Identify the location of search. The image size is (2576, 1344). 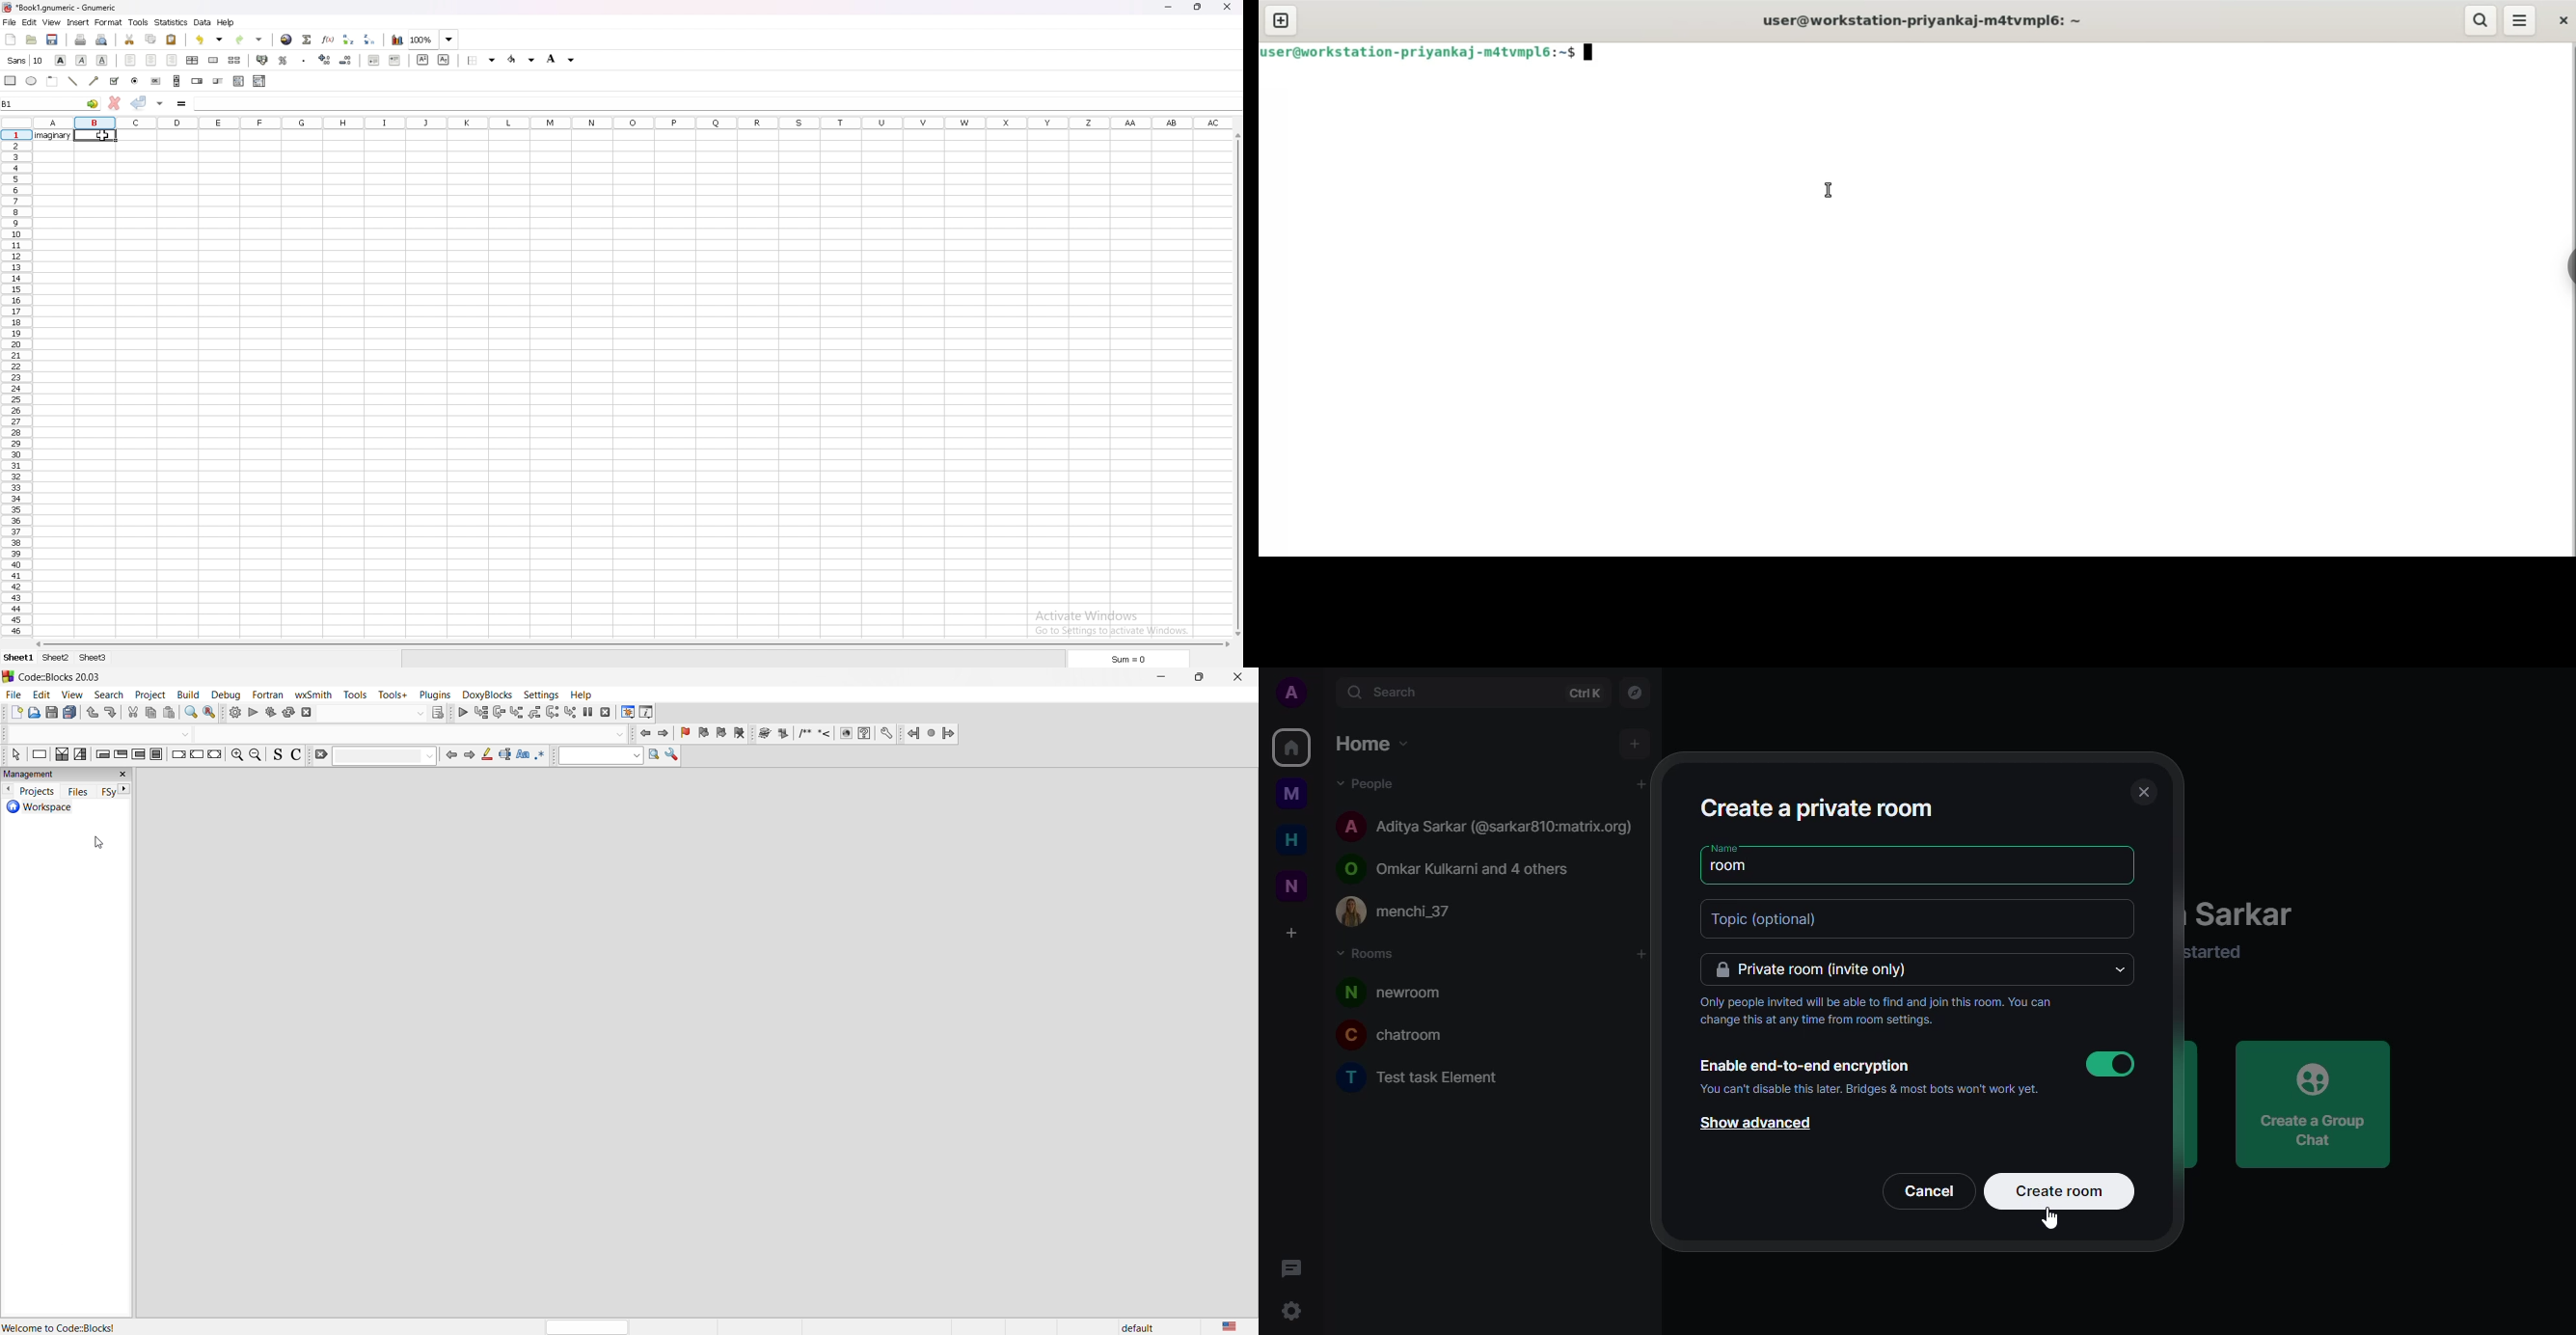
(2480, 19).